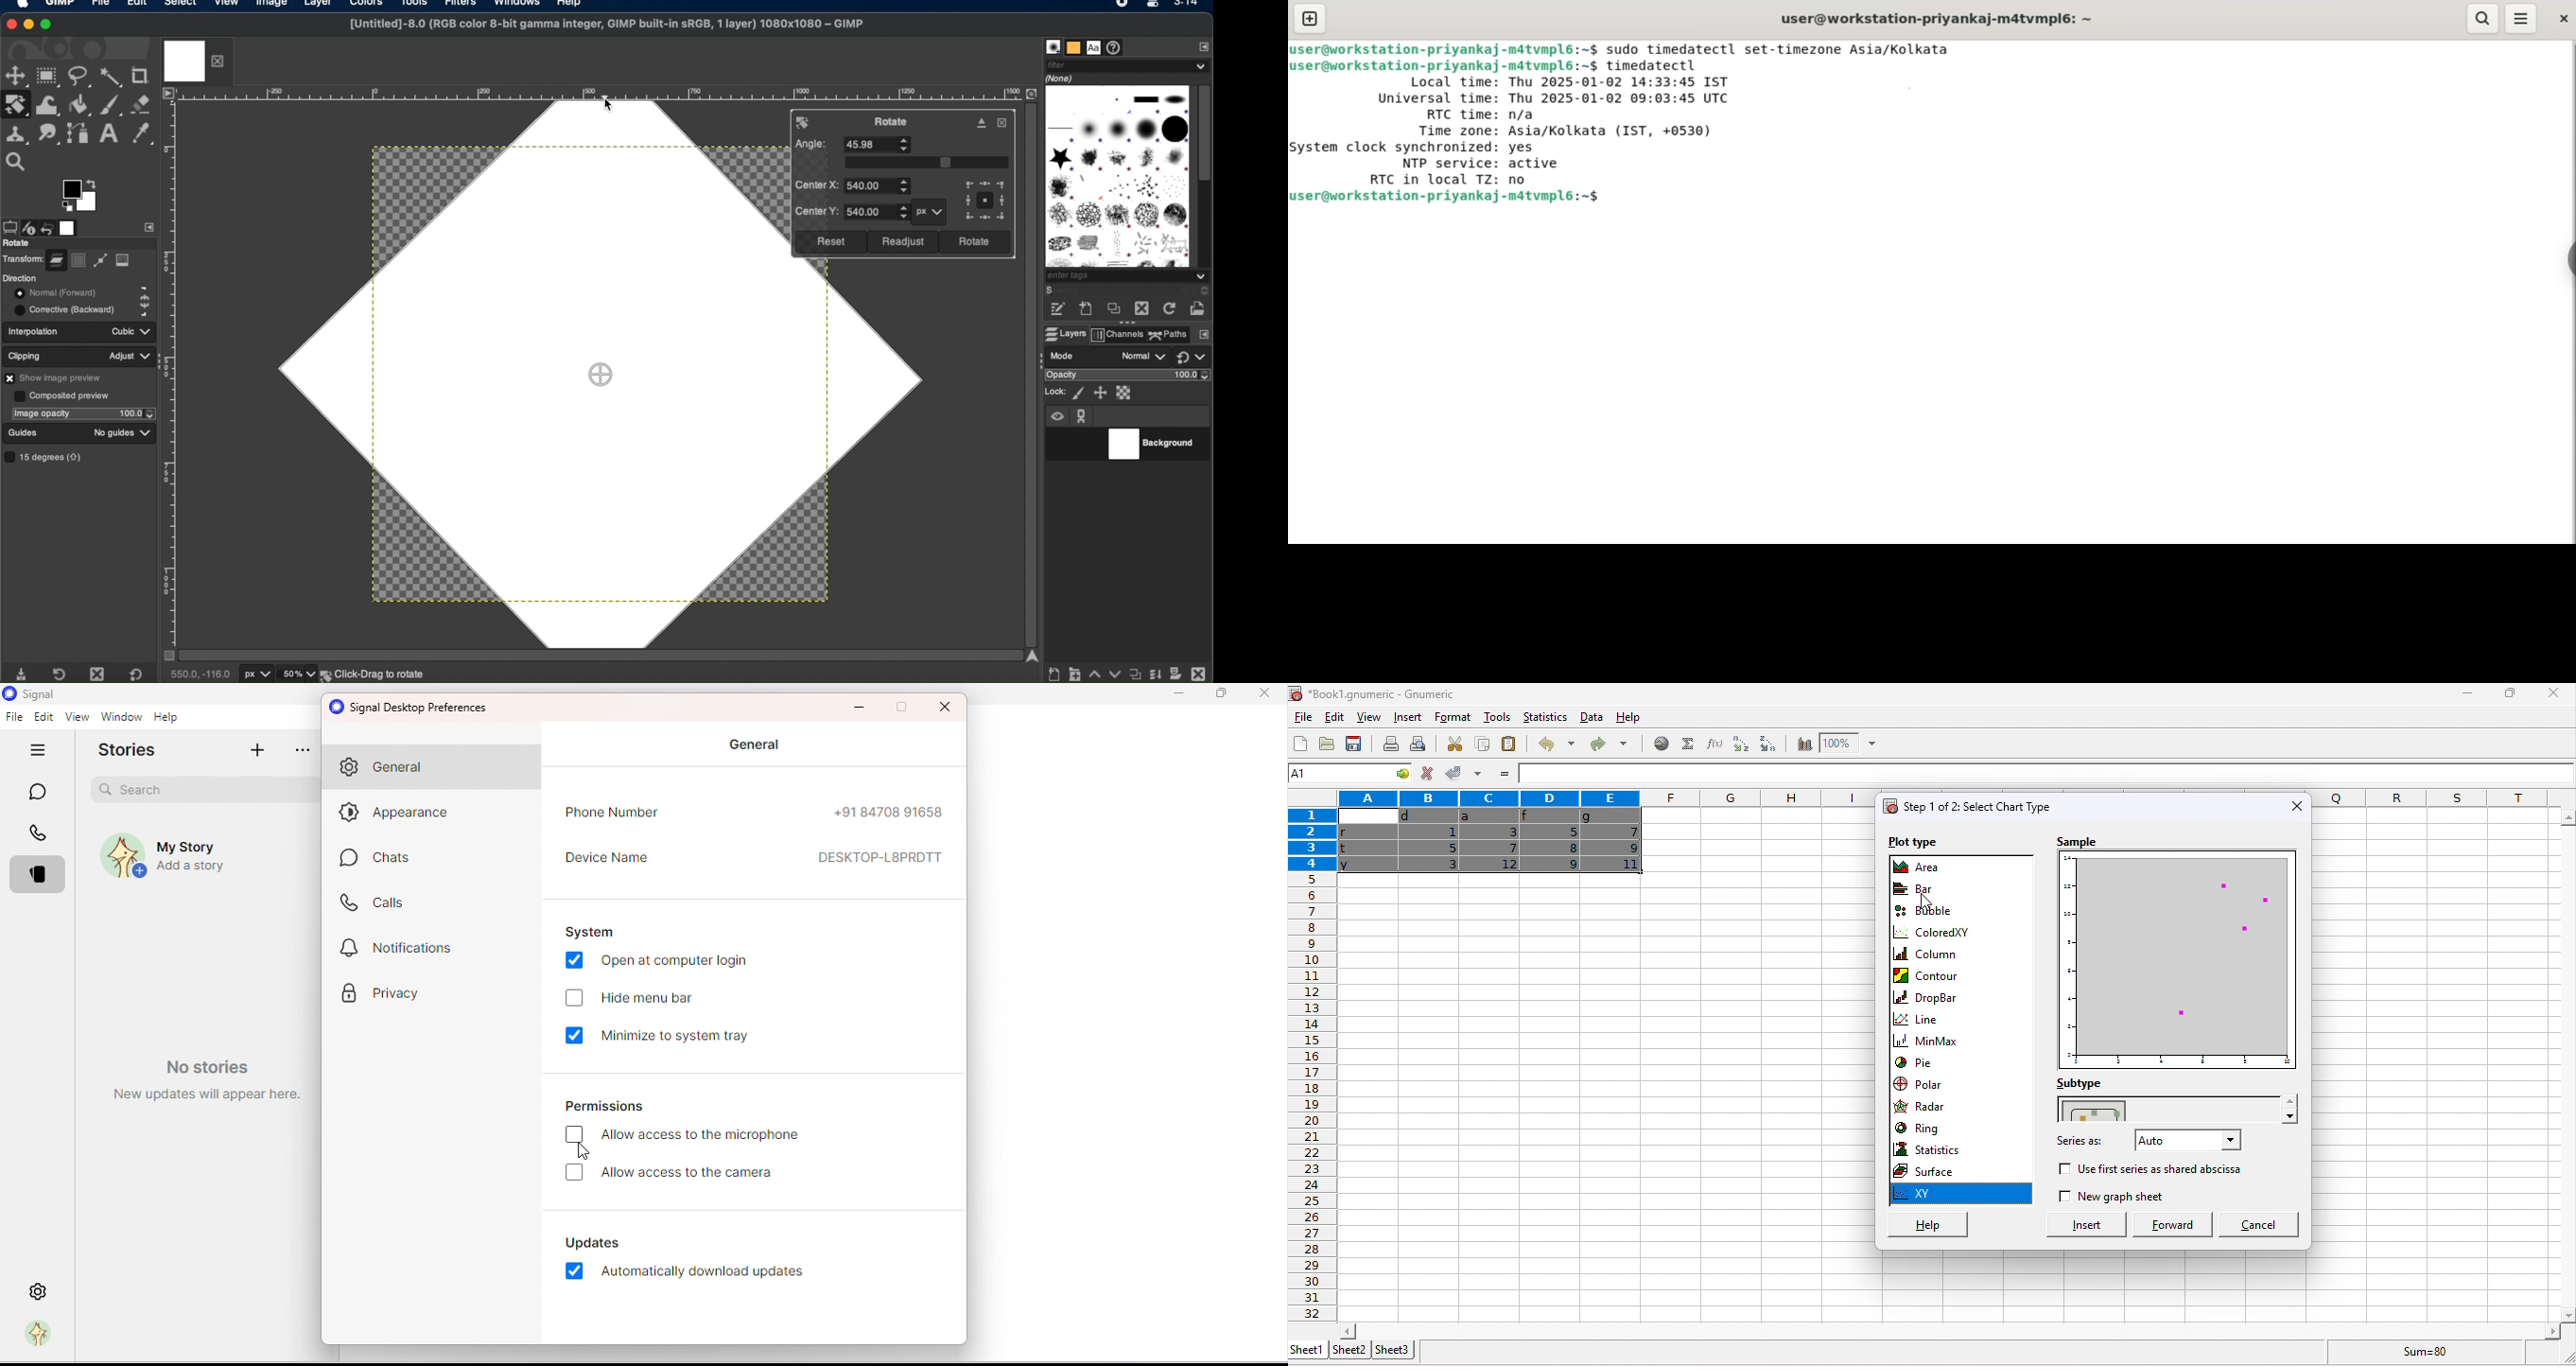 Image resolution: width=2576 pixels, height=1372 pixels. What do you see at coordinates (16, 719) in the screenshot?
I see `File` at bounding box center [16, 719].